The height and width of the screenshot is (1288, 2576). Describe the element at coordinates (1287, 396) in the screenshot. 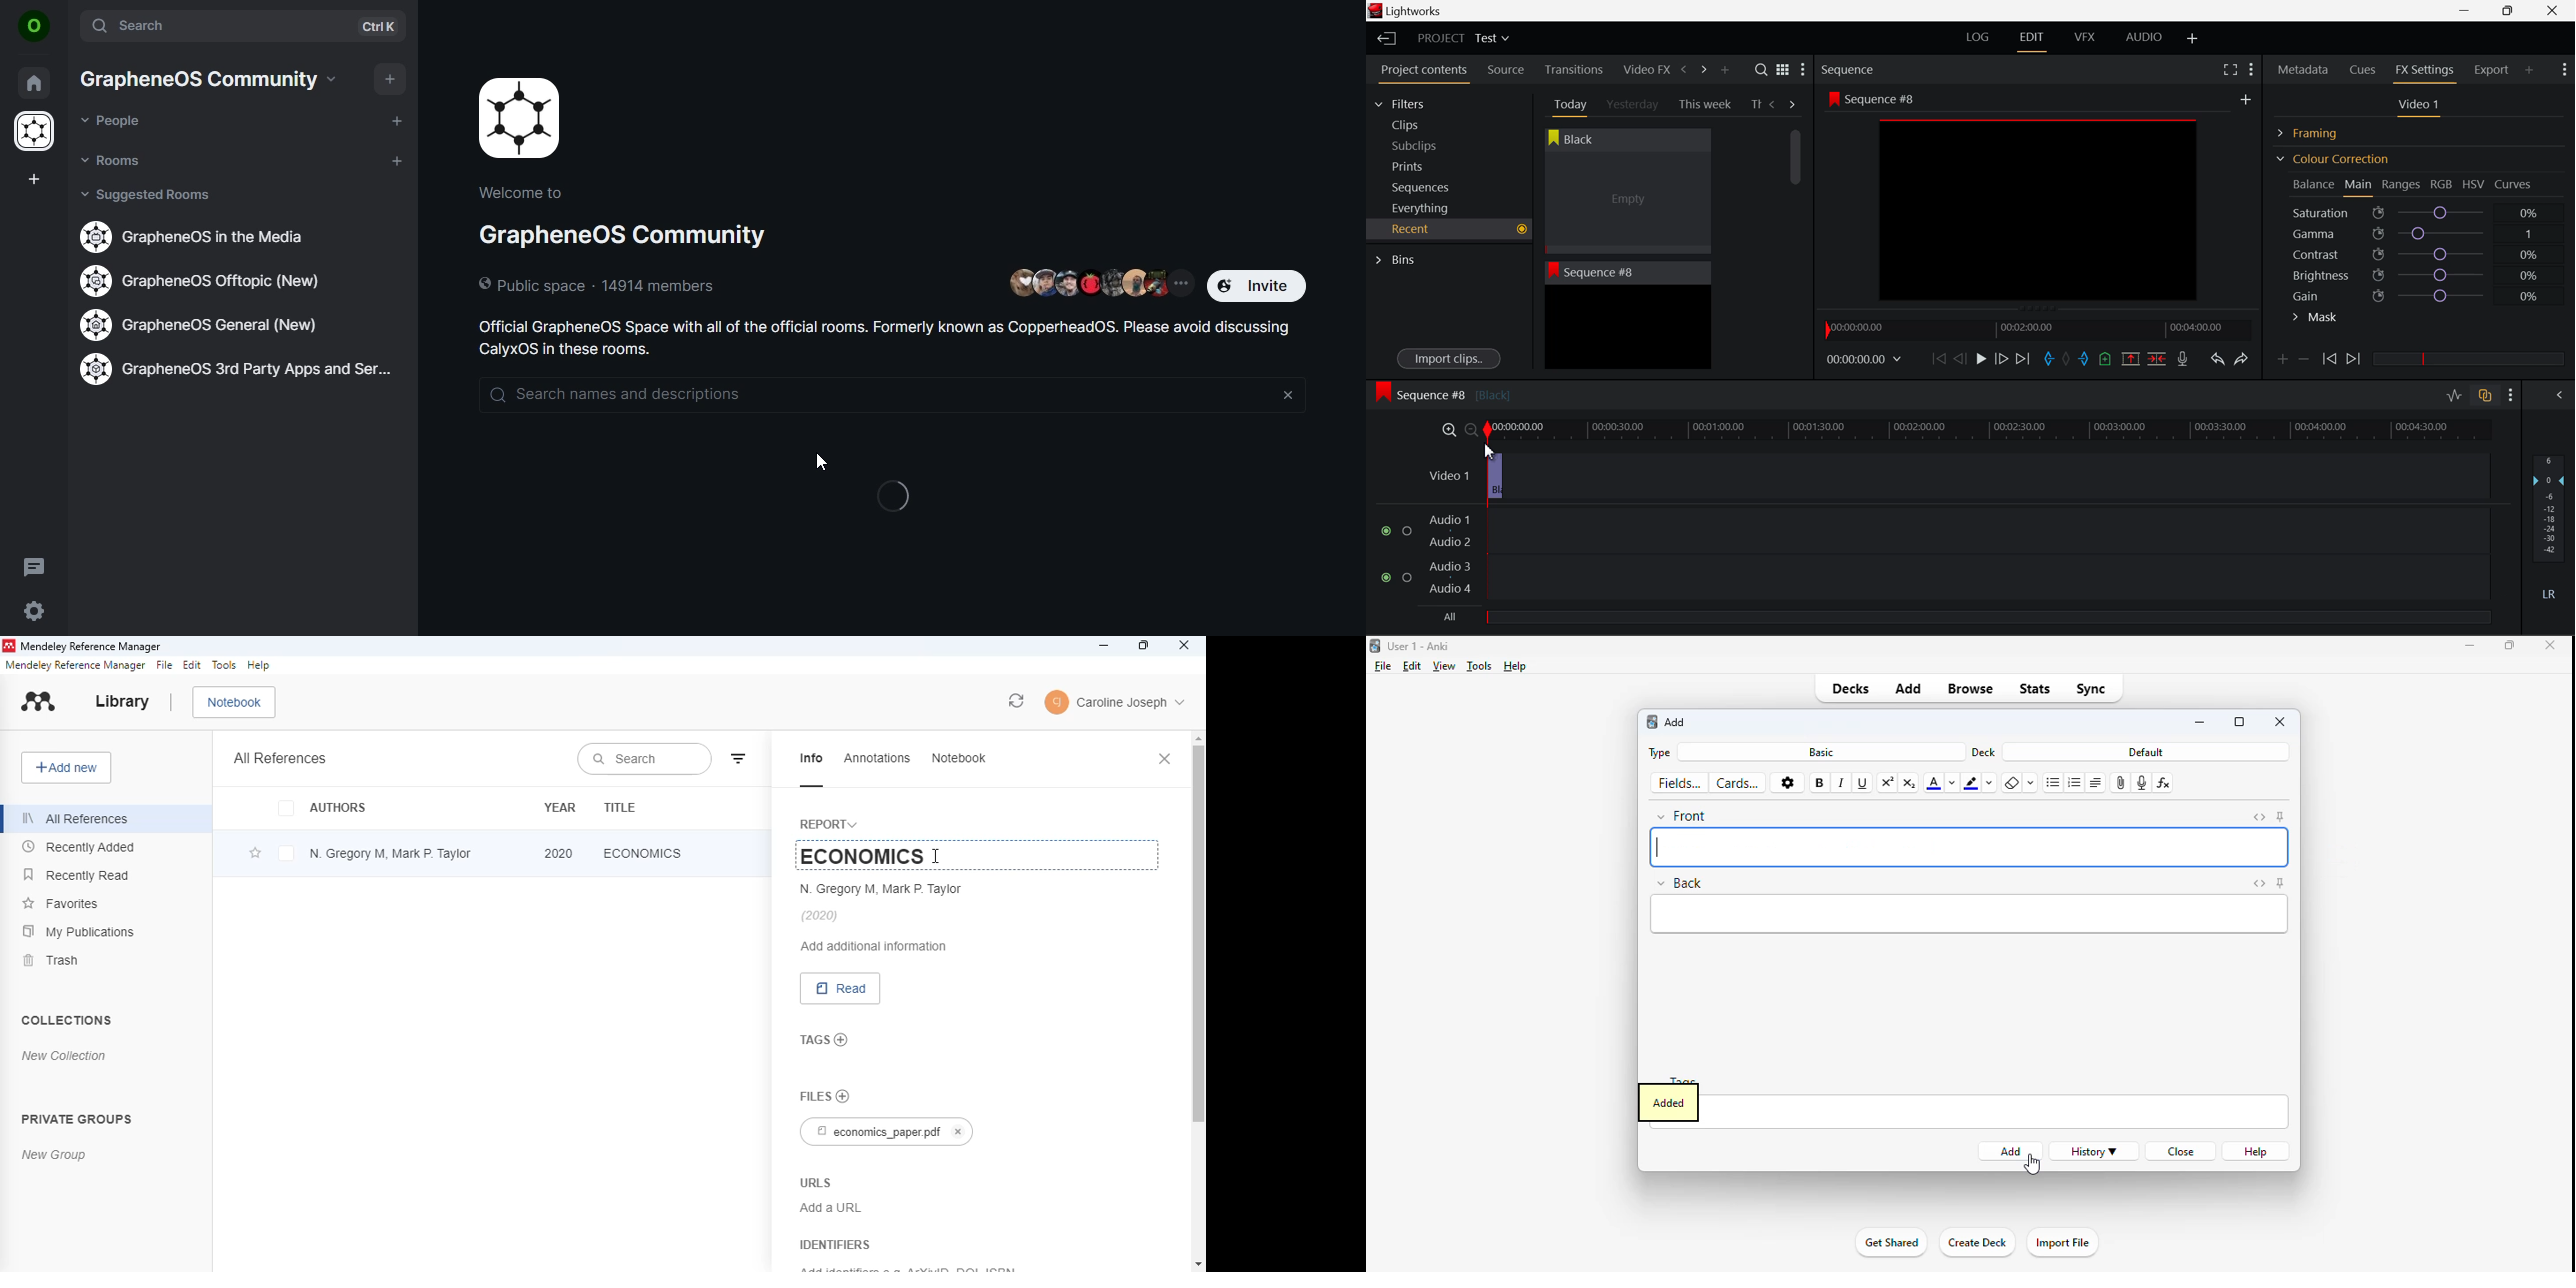

I see `close` at that location.